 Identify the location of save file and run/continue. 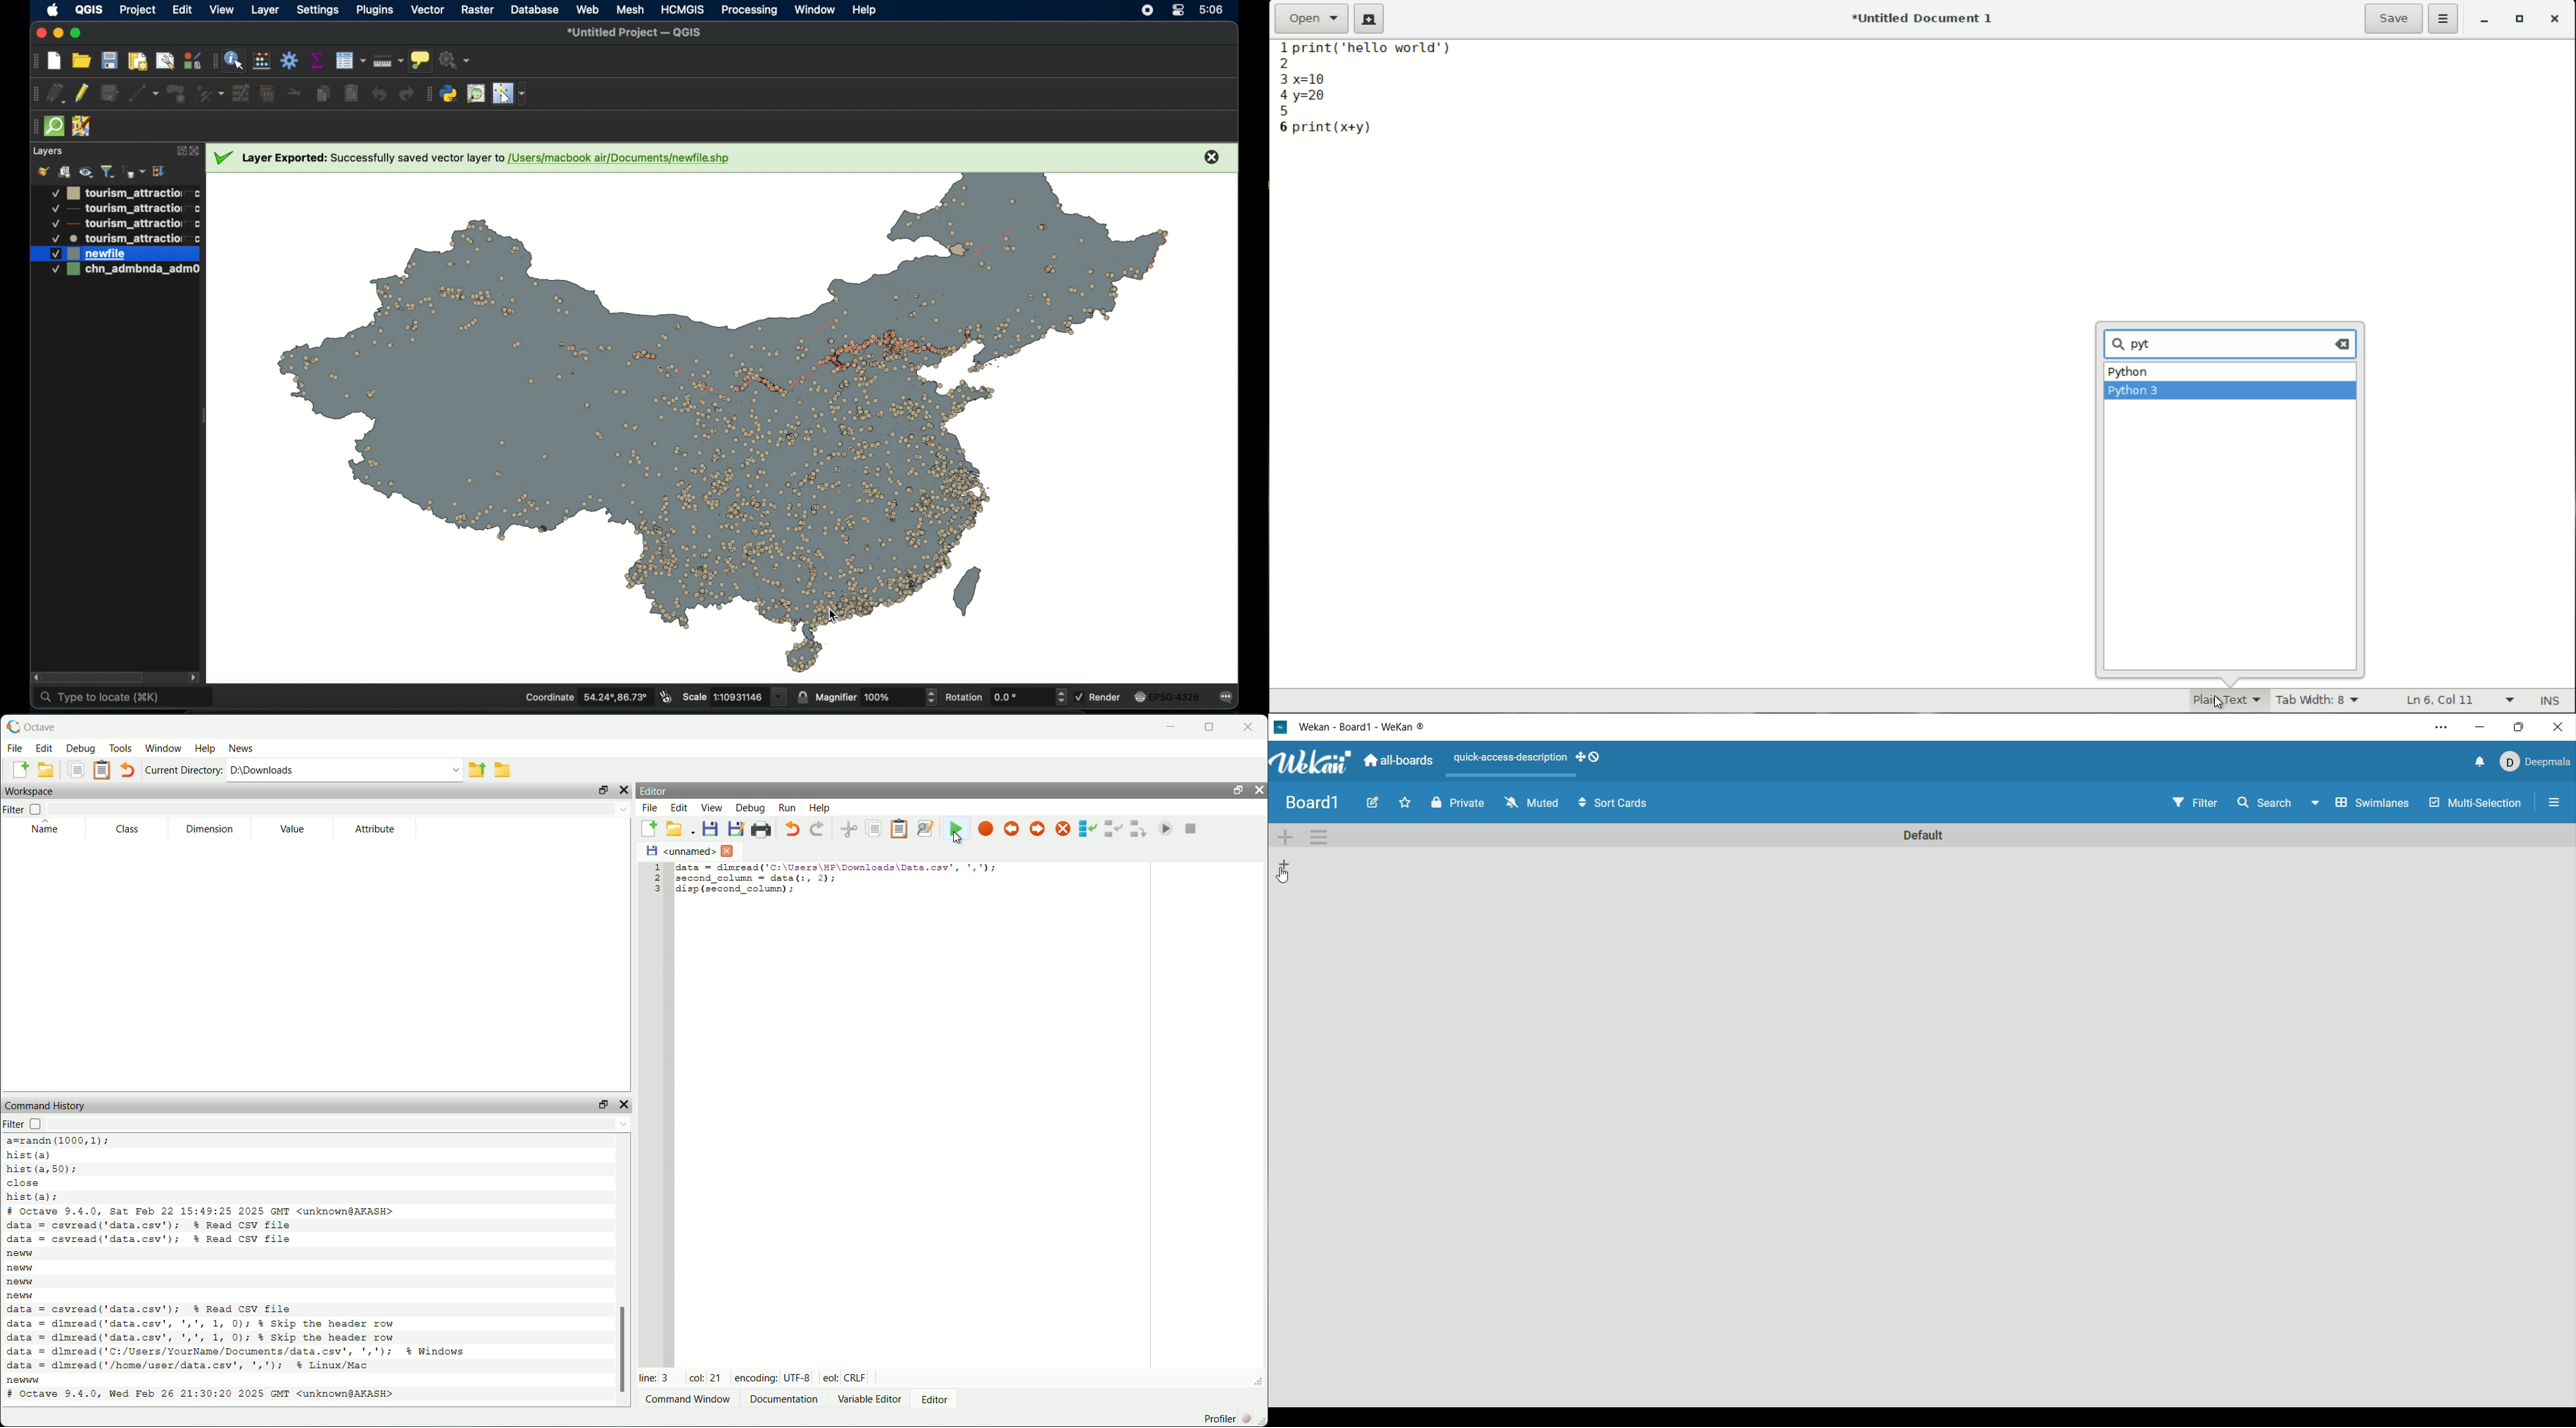
(956, 828).